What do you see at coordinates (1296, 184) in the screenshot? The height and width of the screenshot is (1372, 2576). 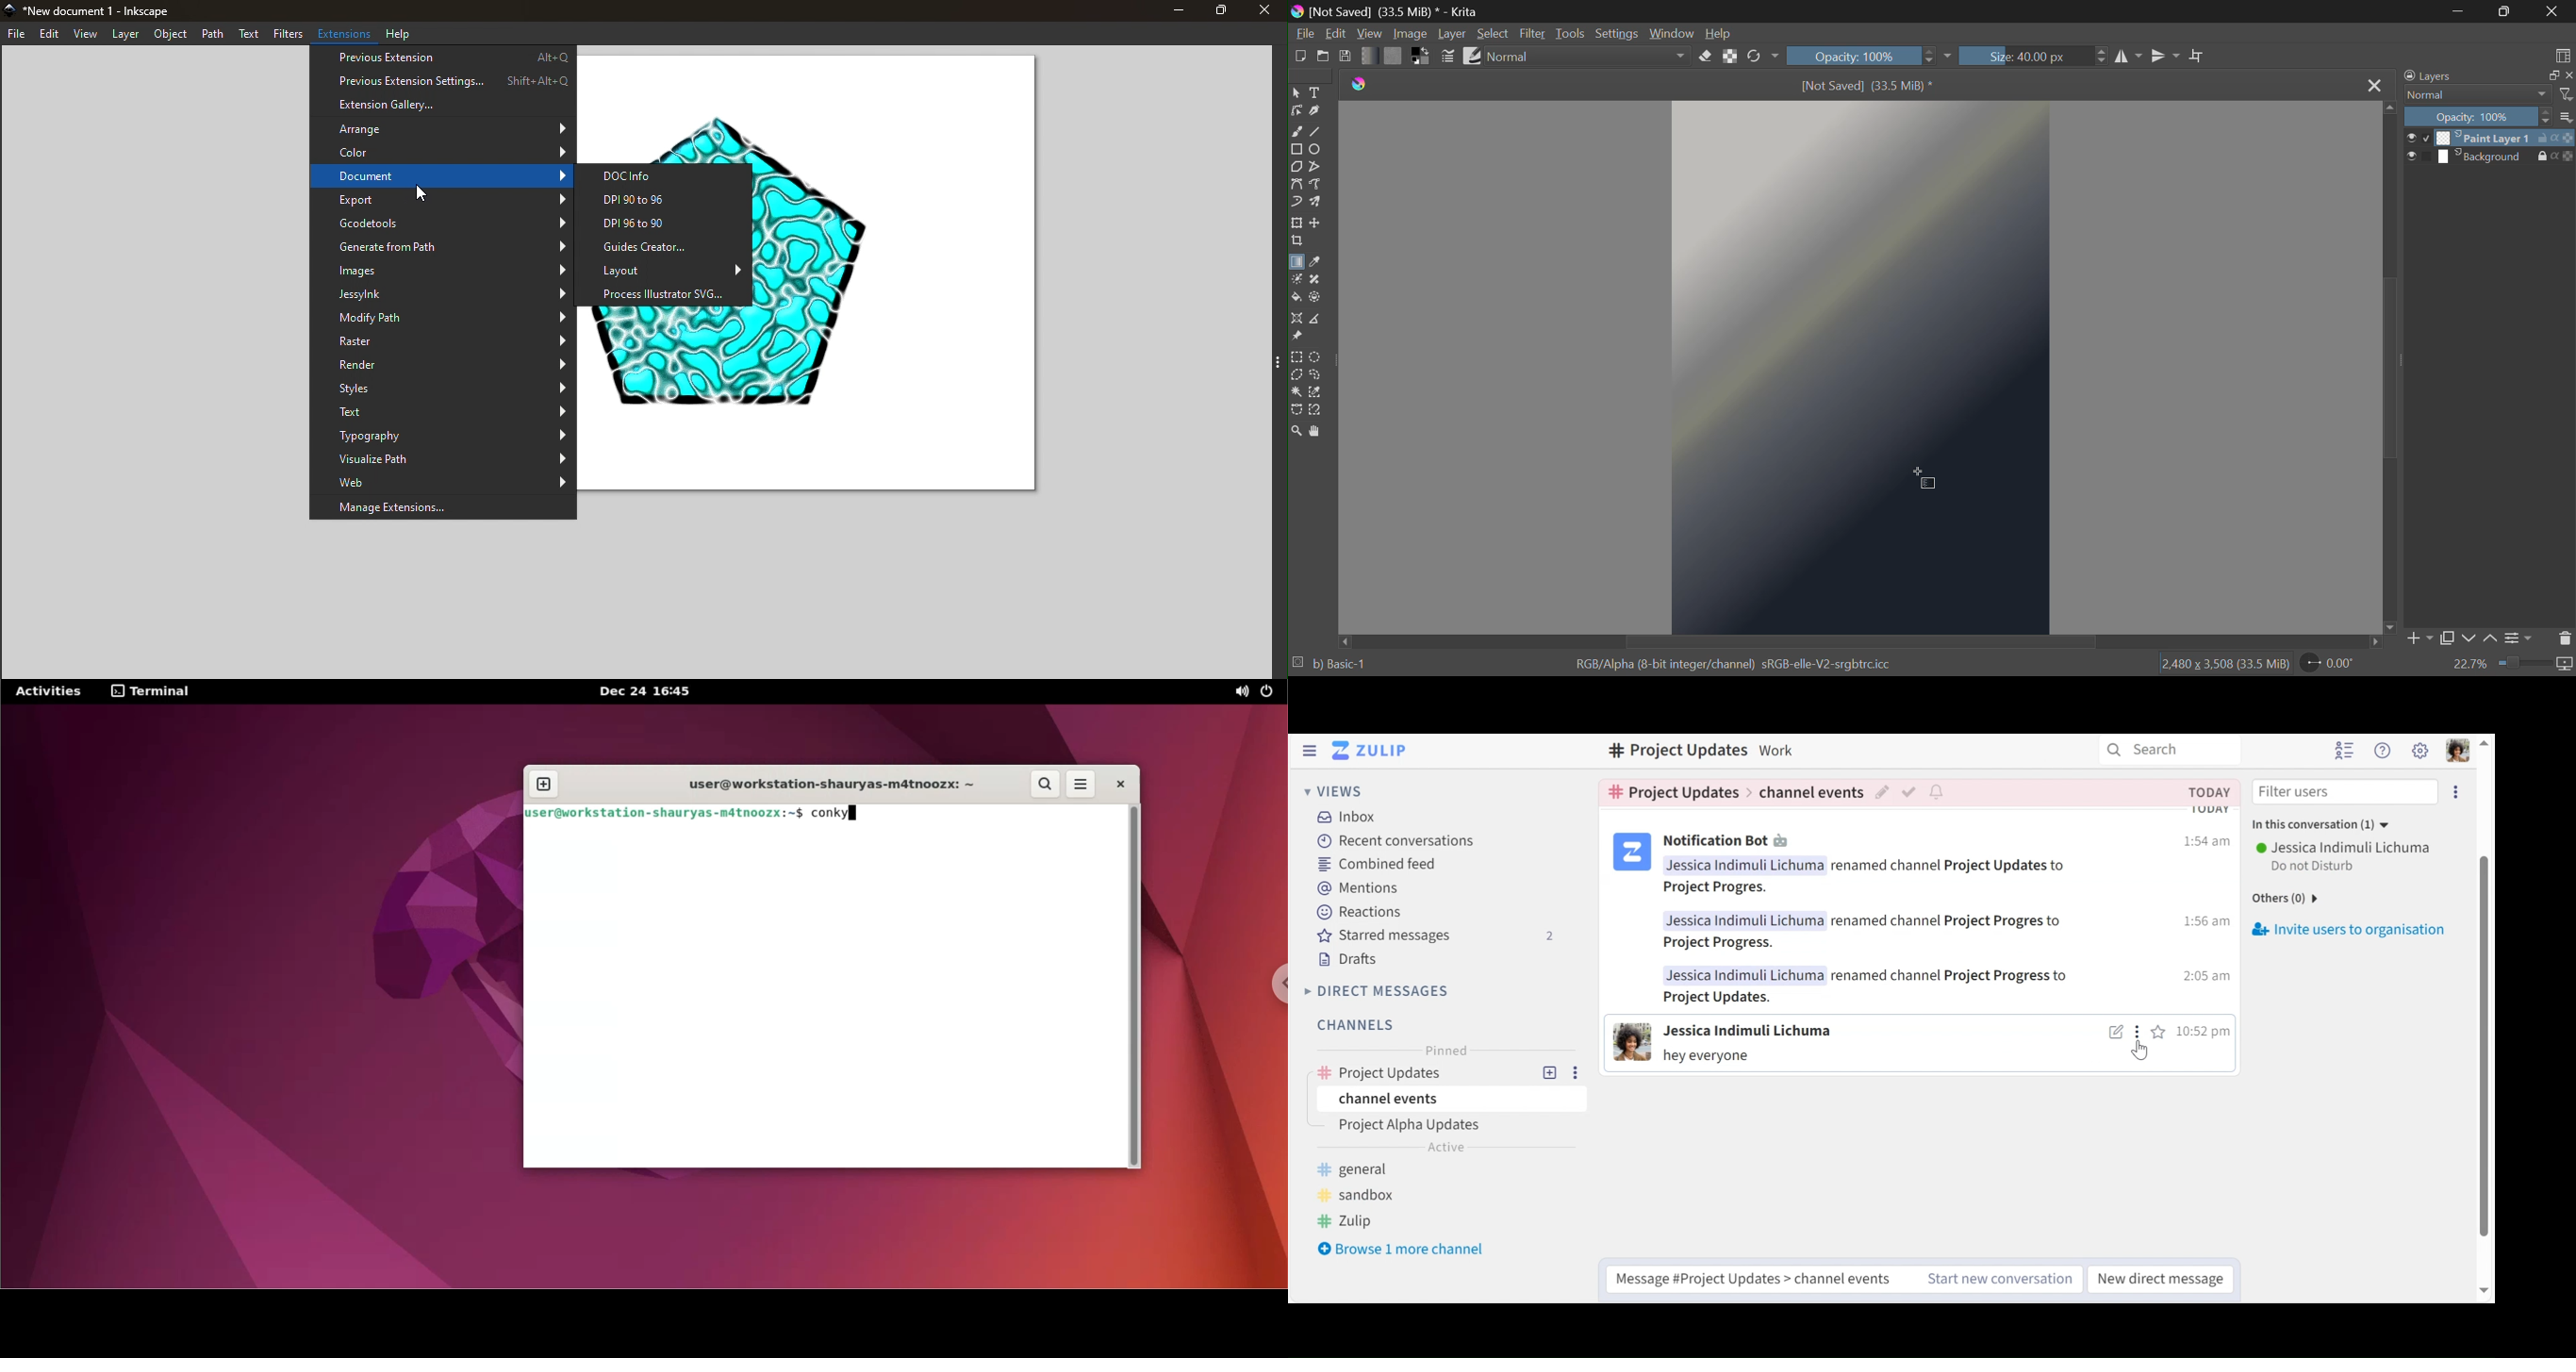 I see `Bezier Curve` at bounding box center [1296, 184].